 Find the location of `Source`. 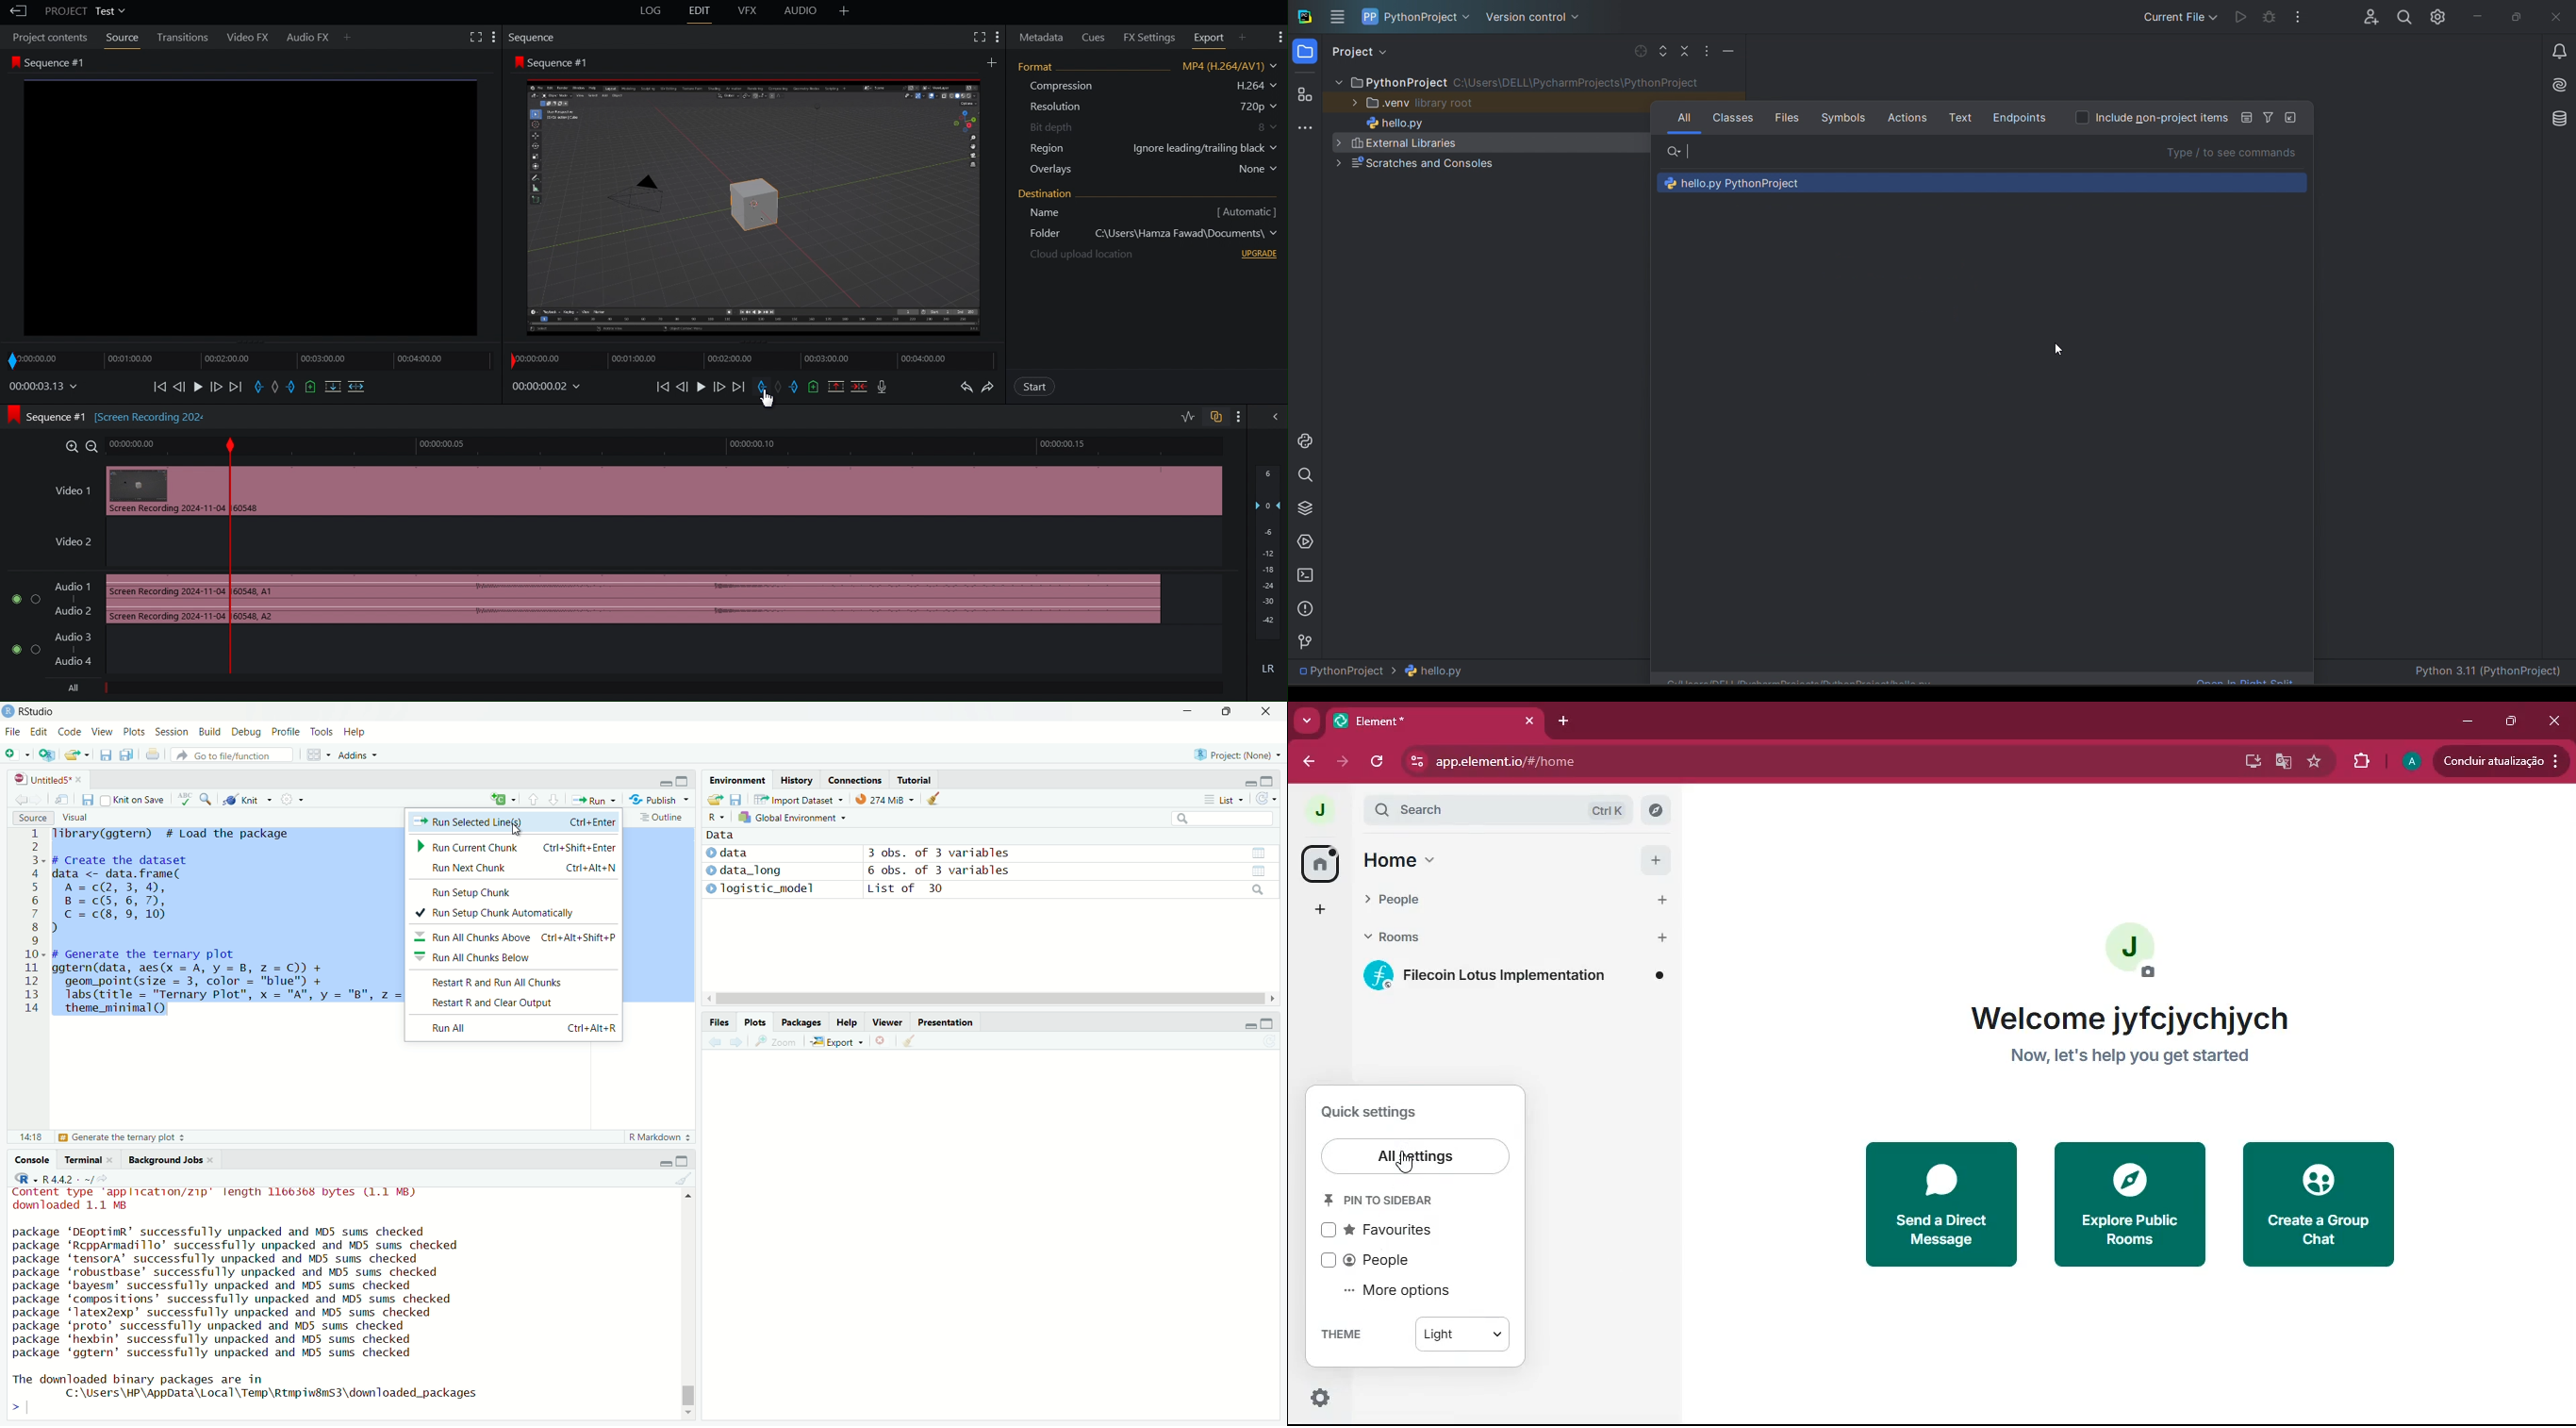

Source is located at coordinates (31, 818).